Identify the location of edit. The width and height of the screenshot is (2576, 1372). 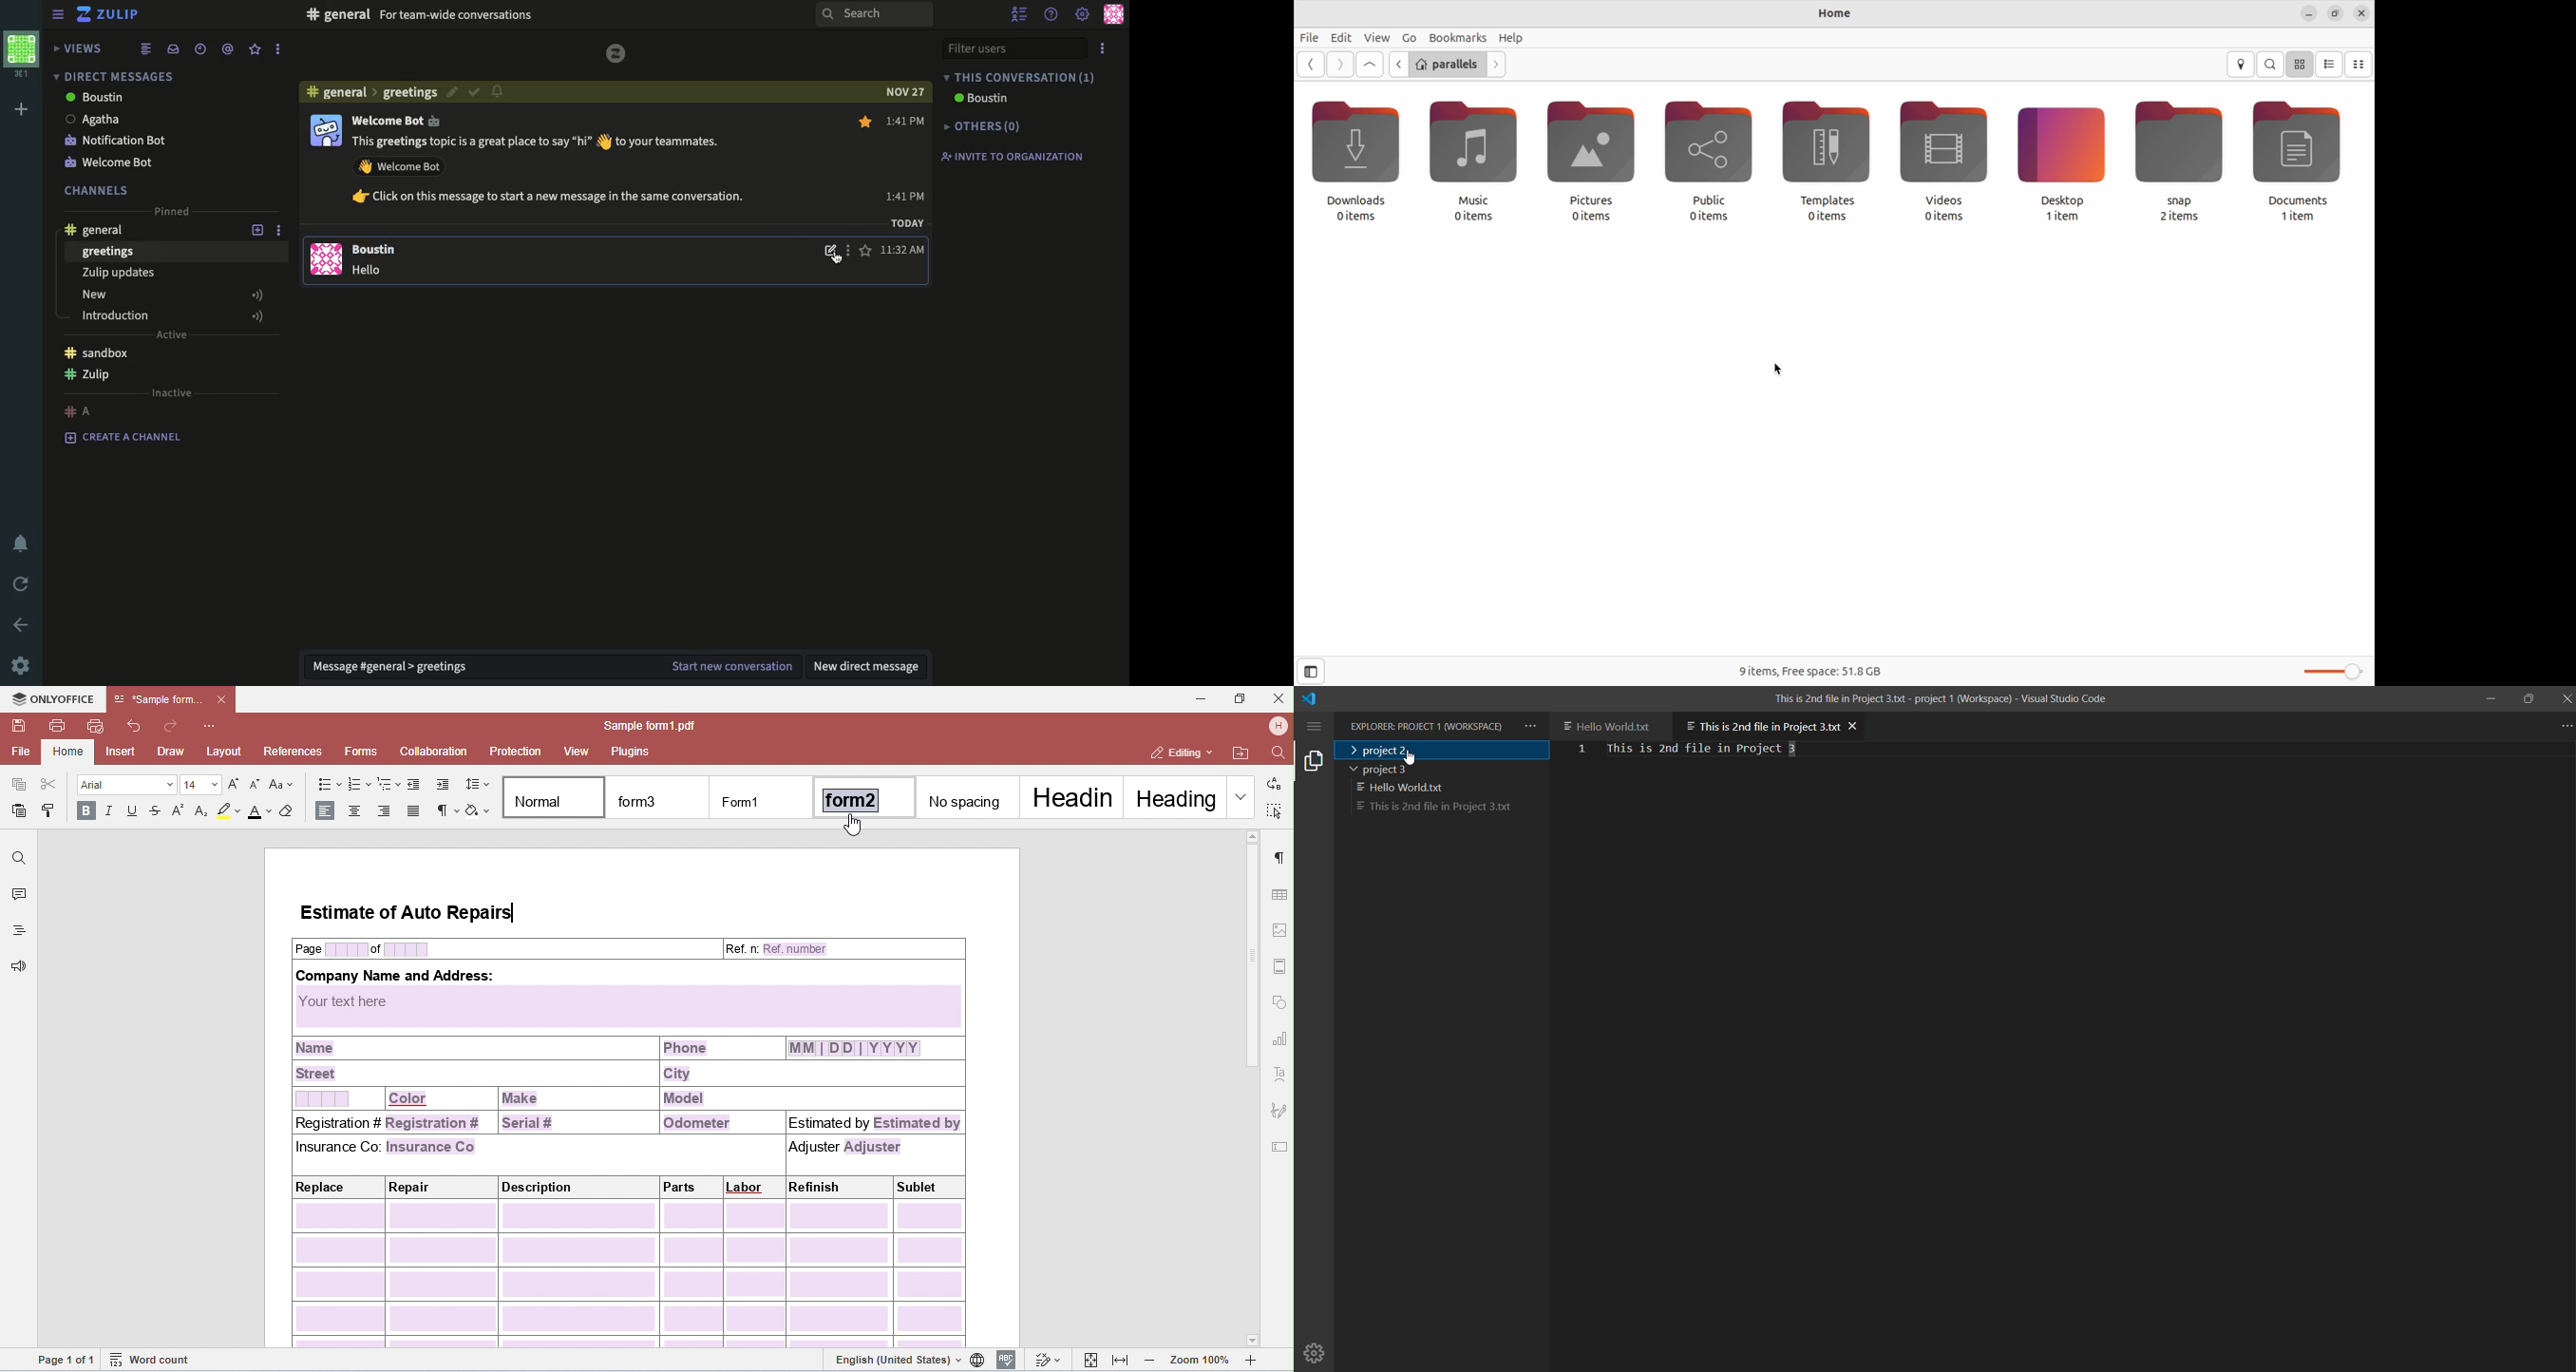
(450, 92).